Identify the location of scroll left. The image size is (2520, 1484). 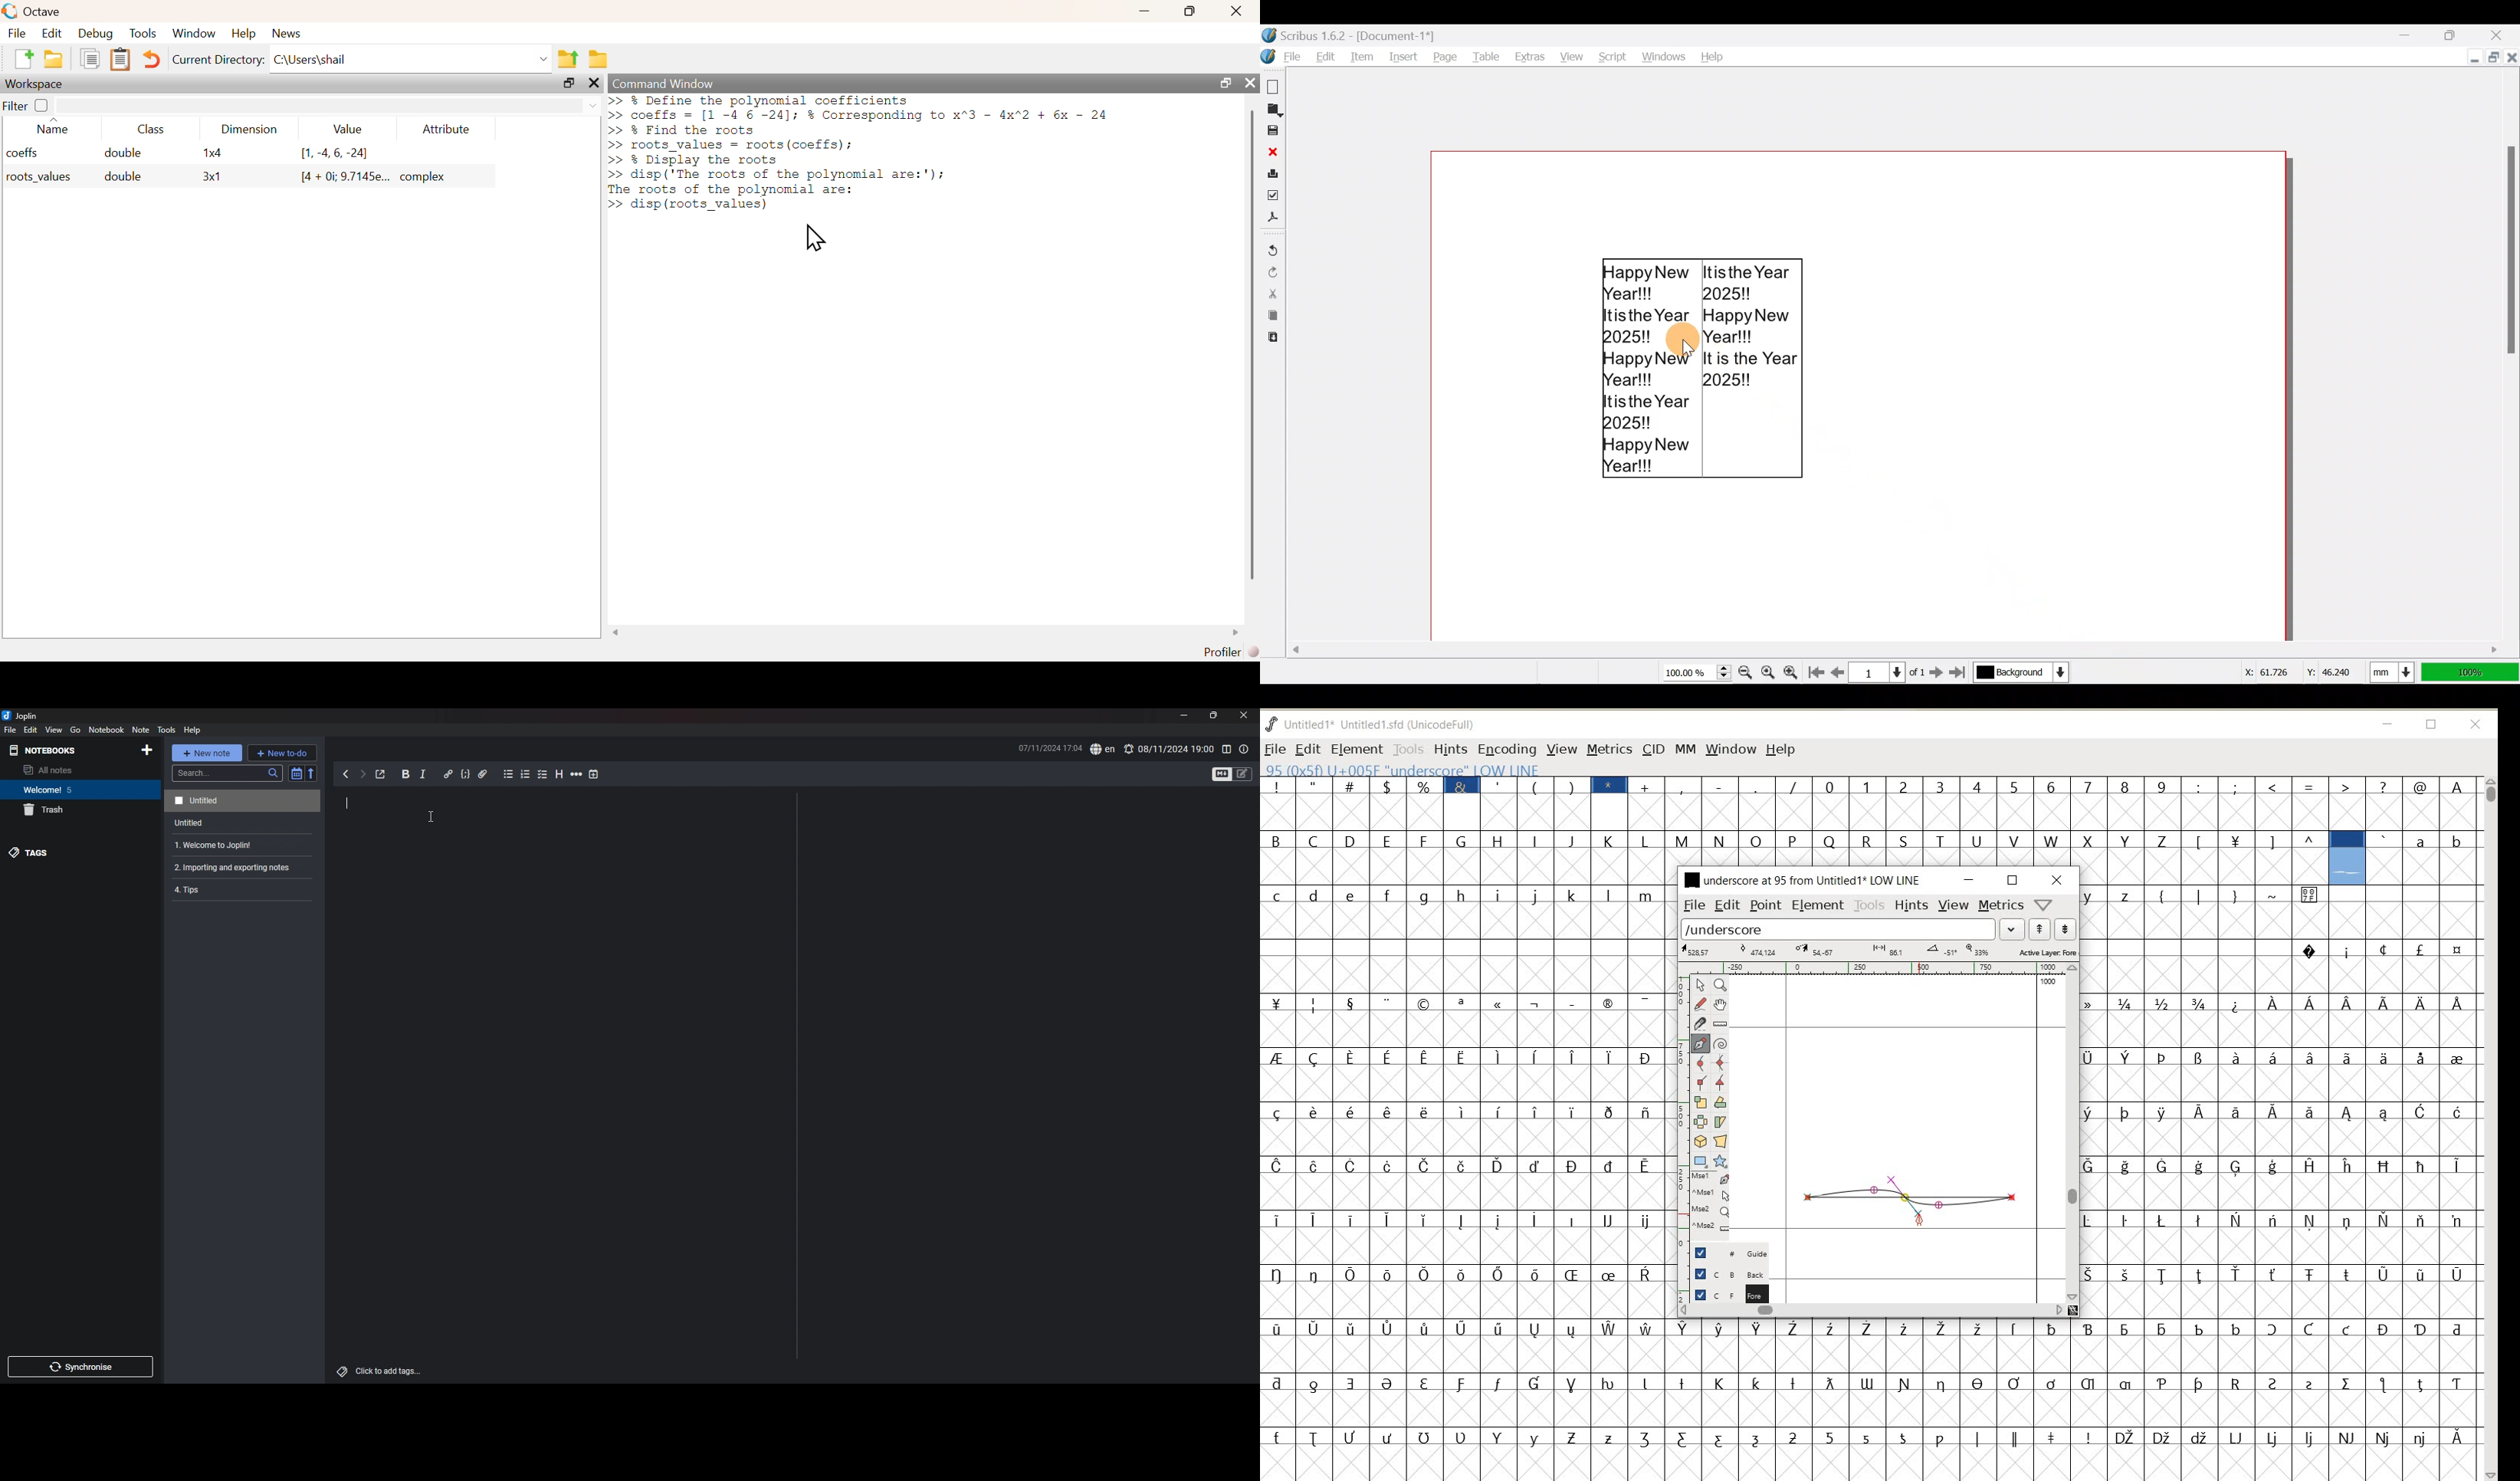
(616, 632).